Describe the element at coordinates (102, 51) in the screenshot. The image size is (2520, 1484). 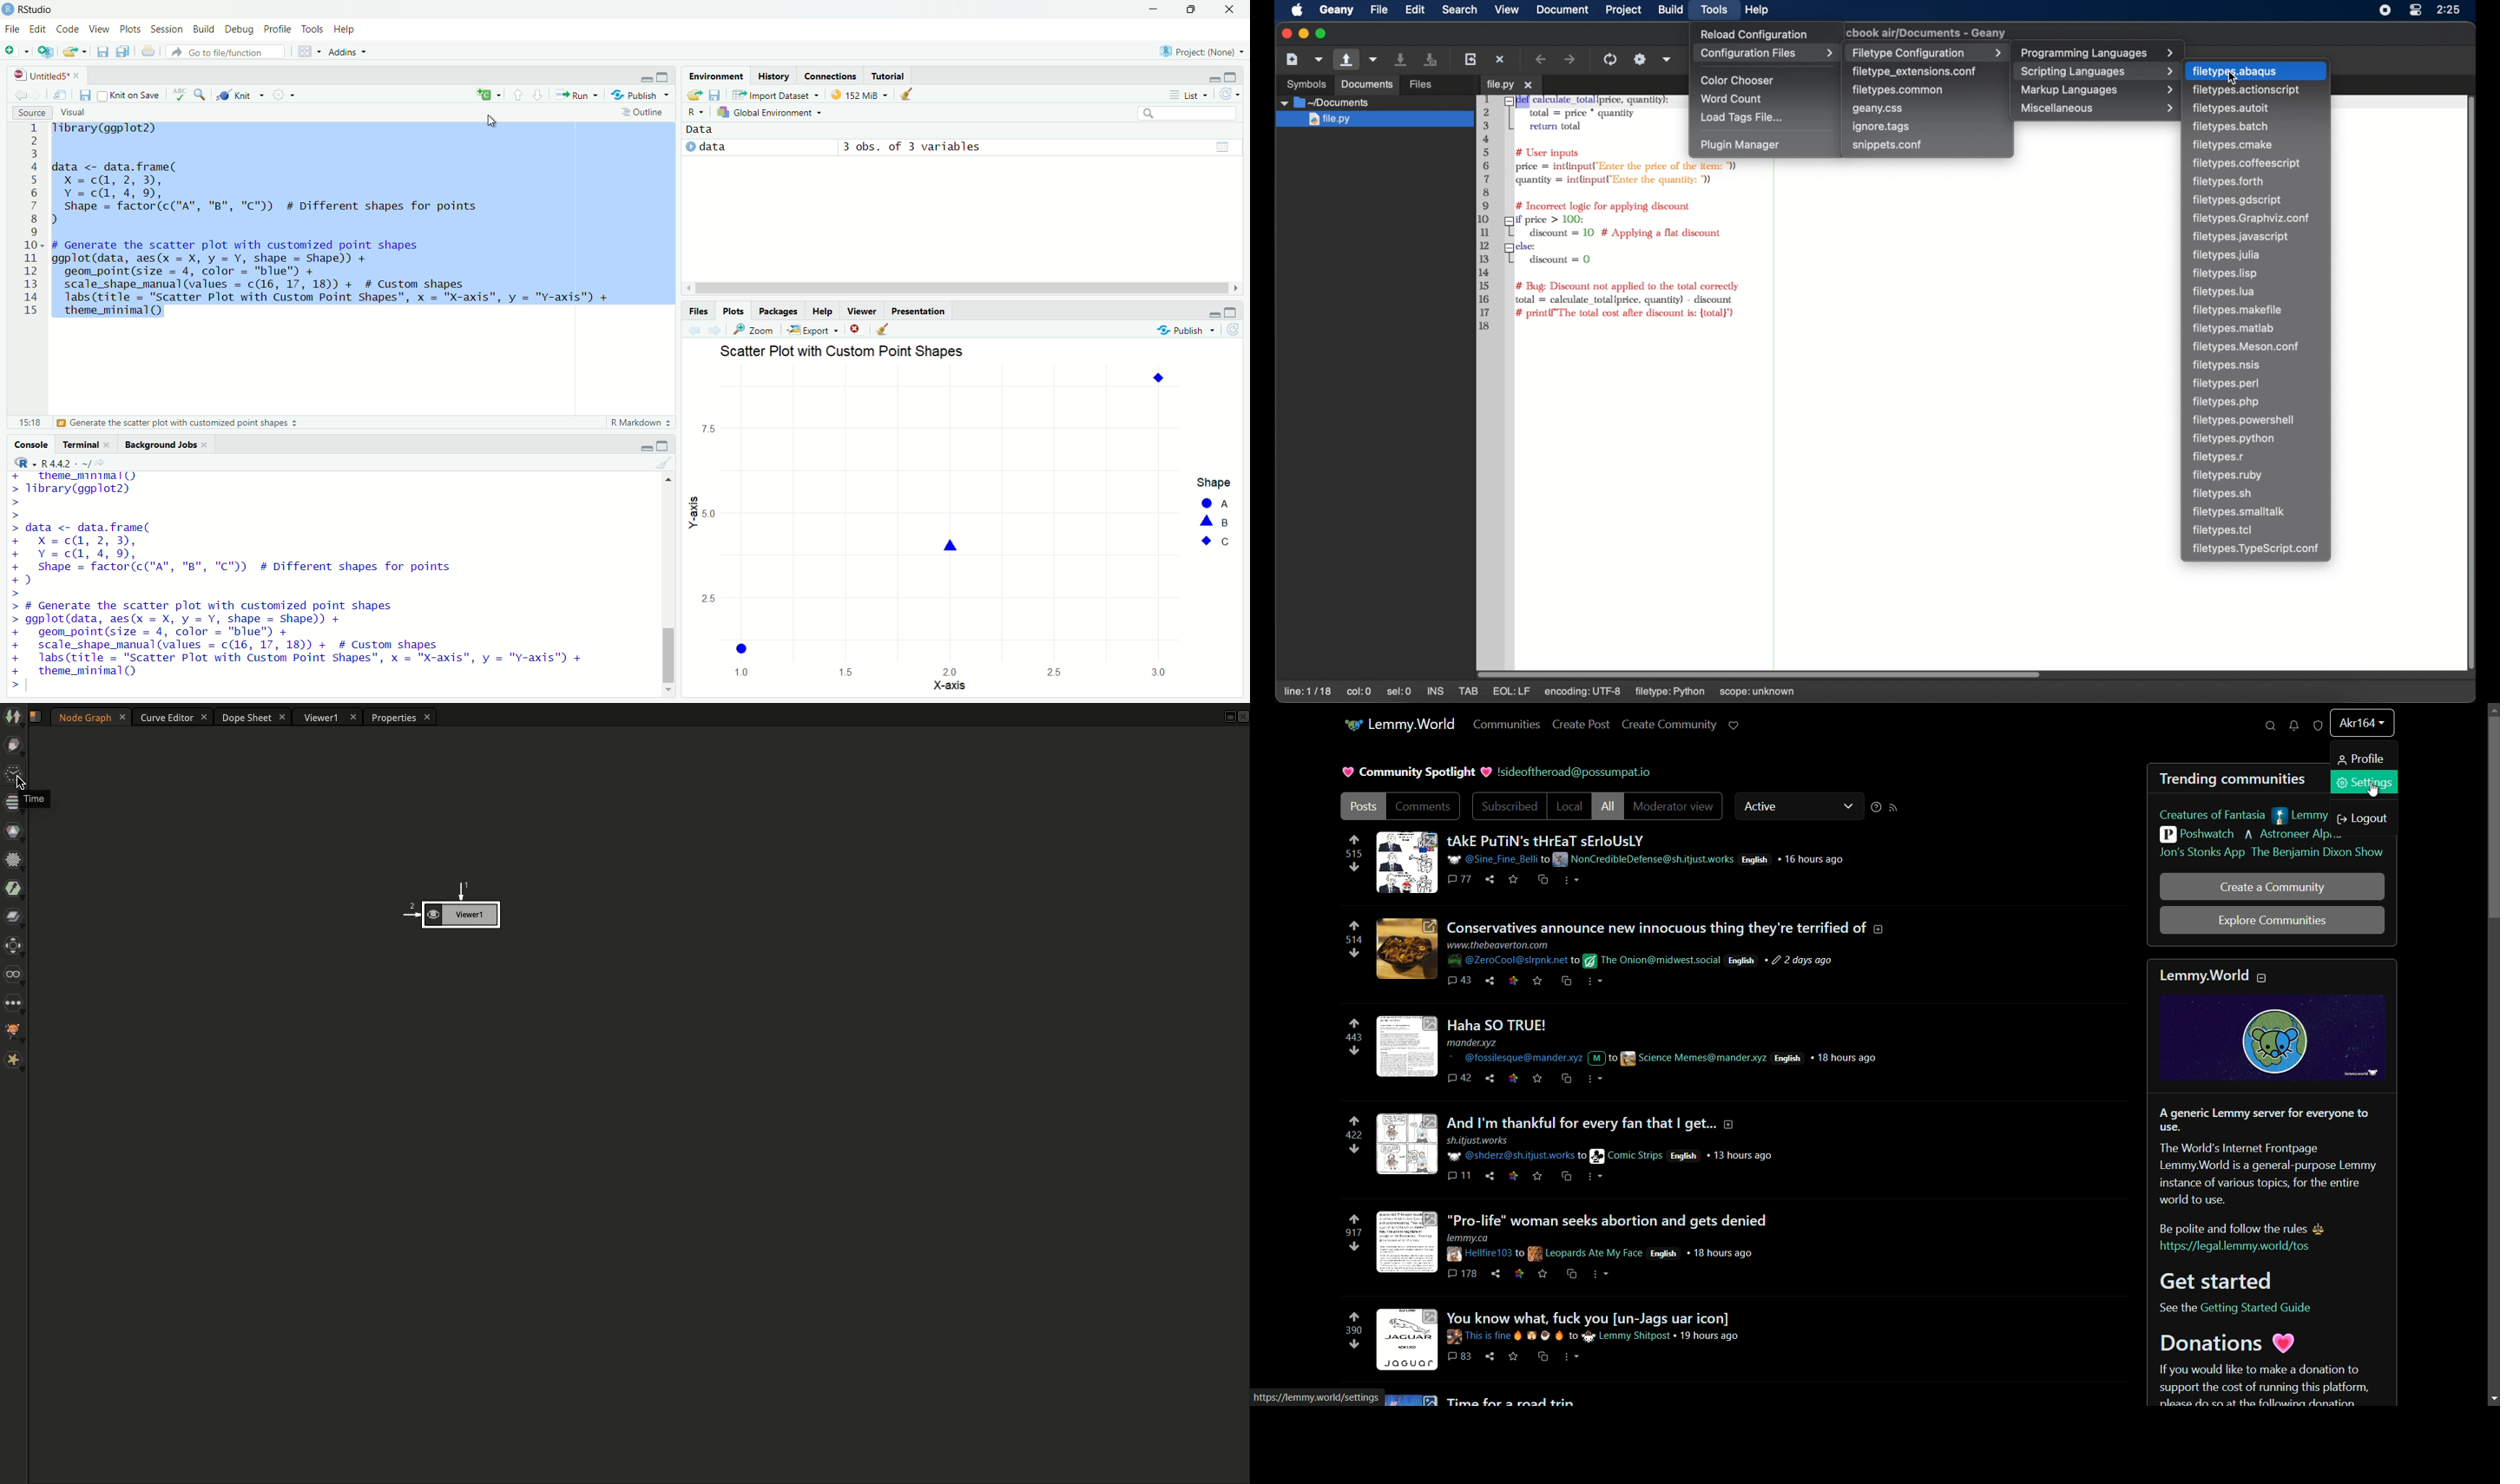
I see `Save current document` at that location.